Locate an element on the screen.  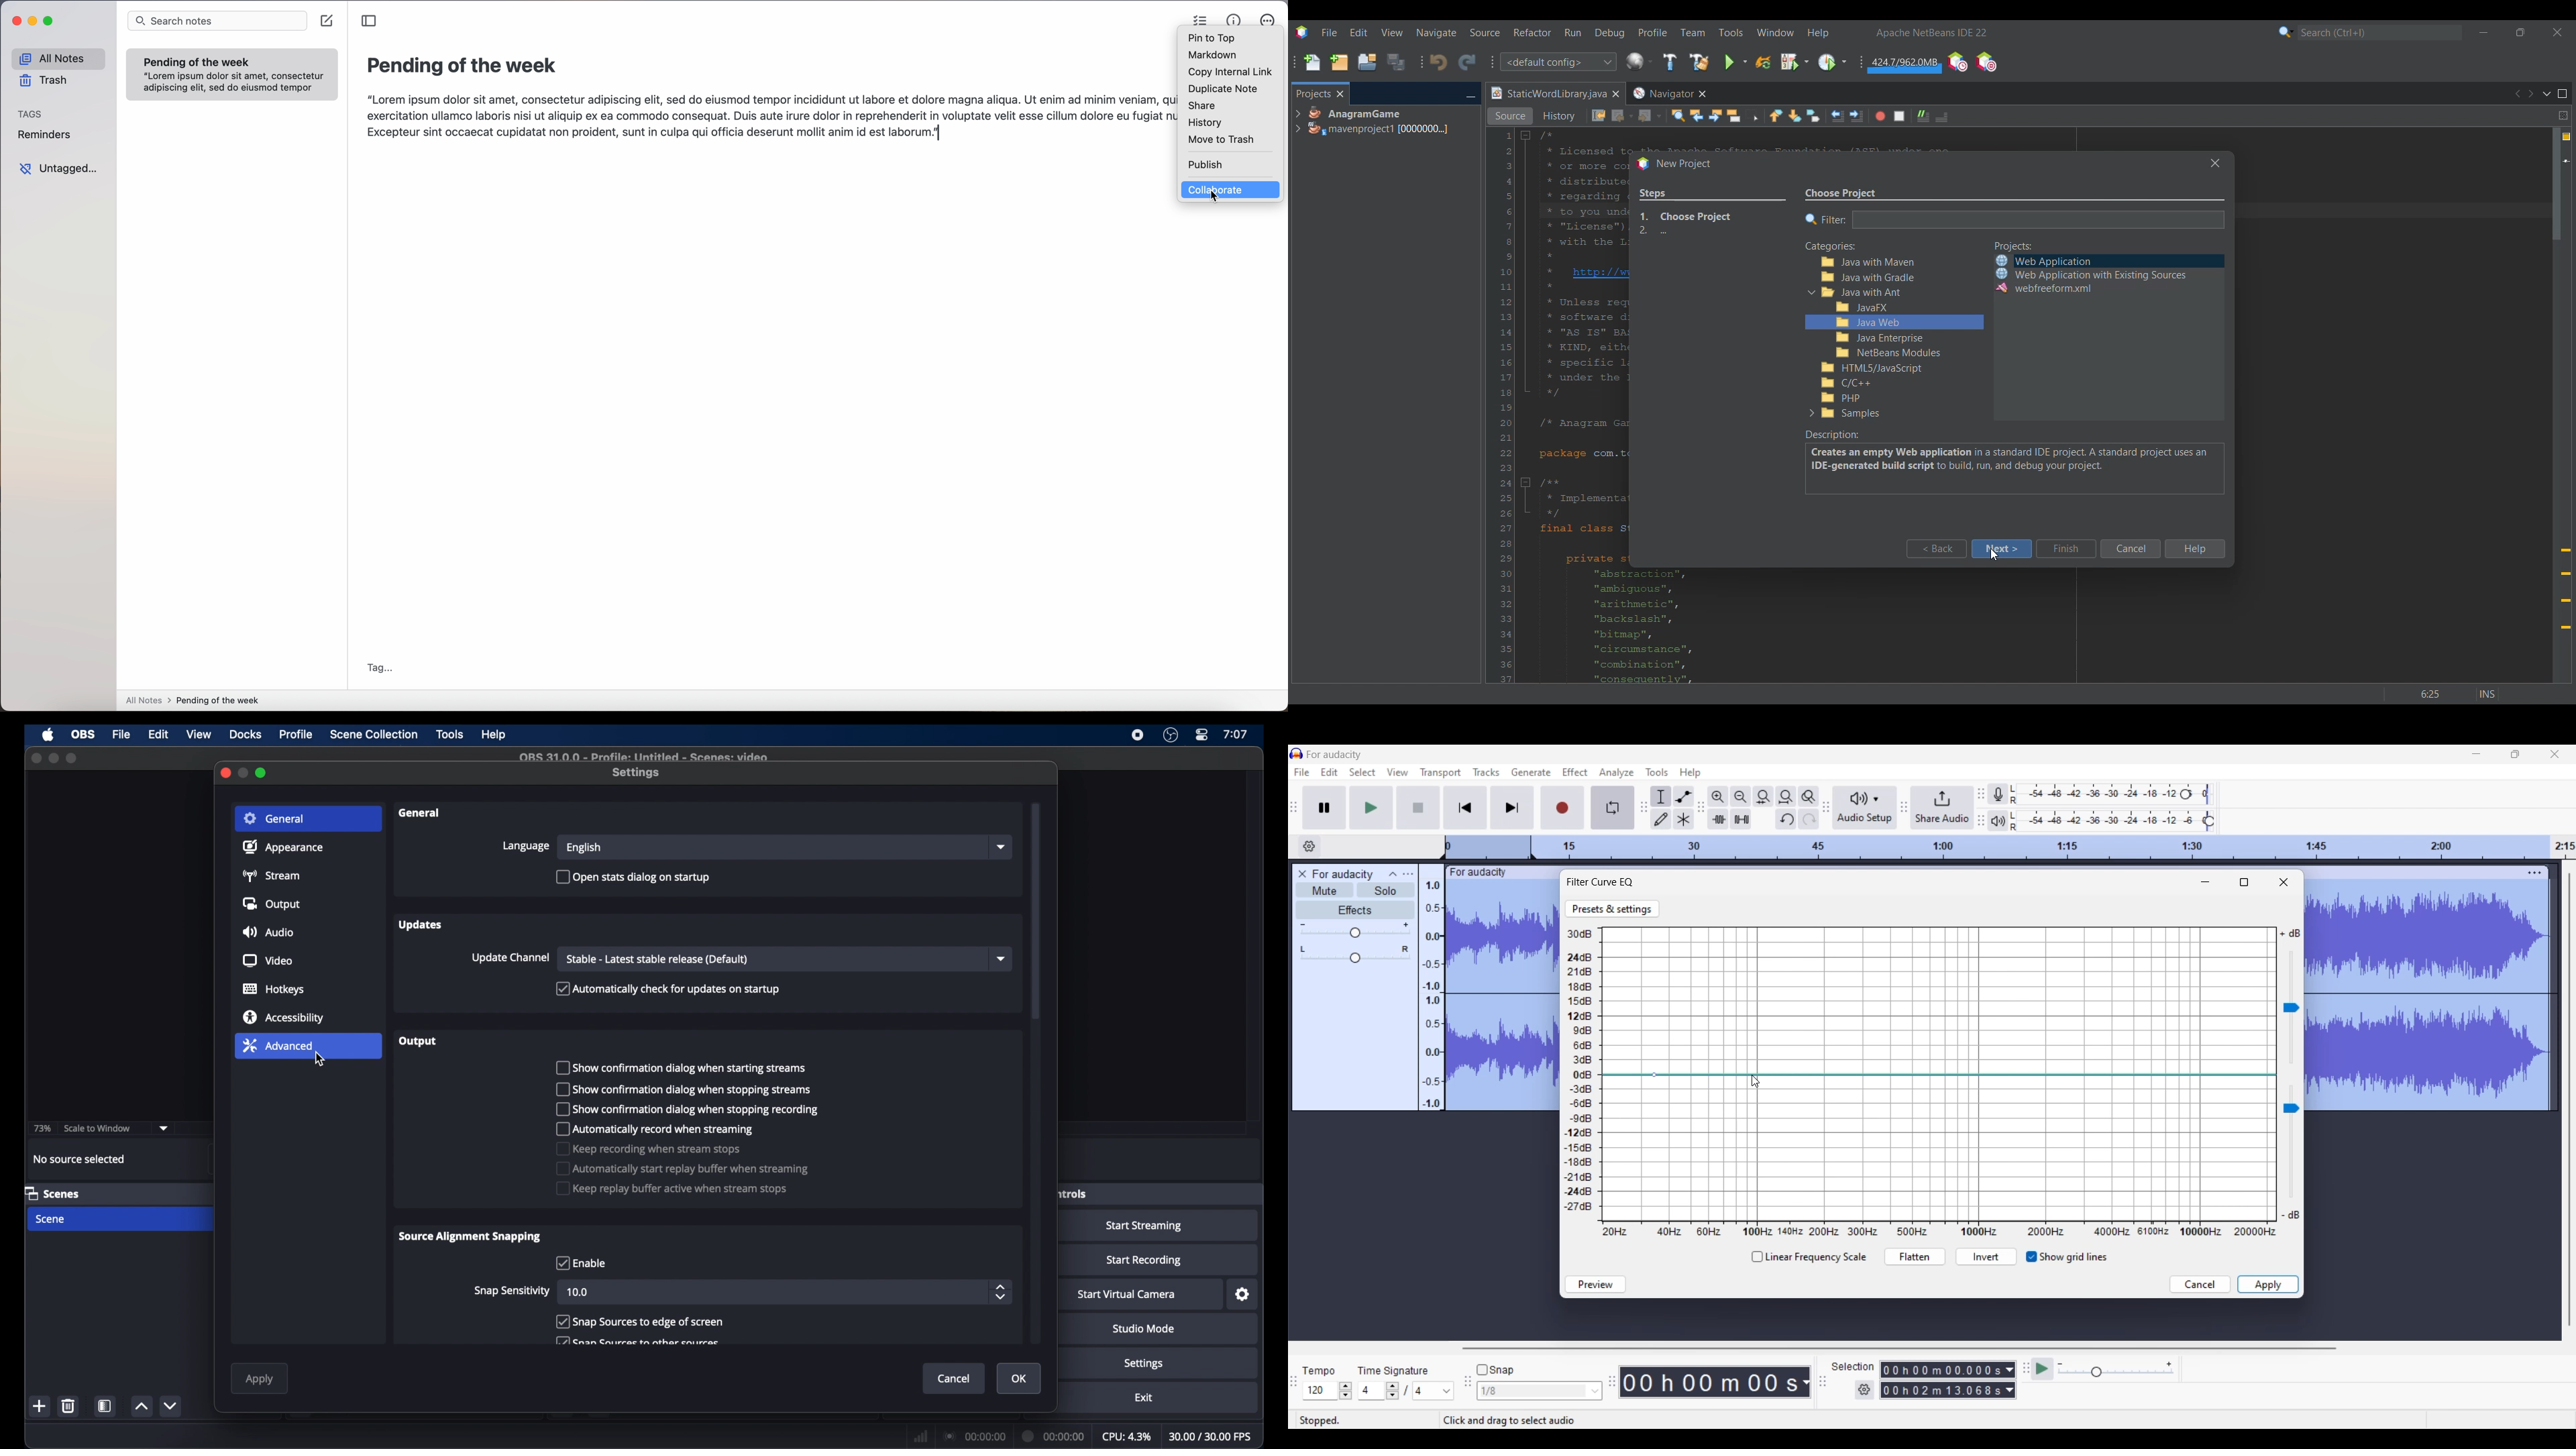
duration is located at coordinates (1055, 1435).